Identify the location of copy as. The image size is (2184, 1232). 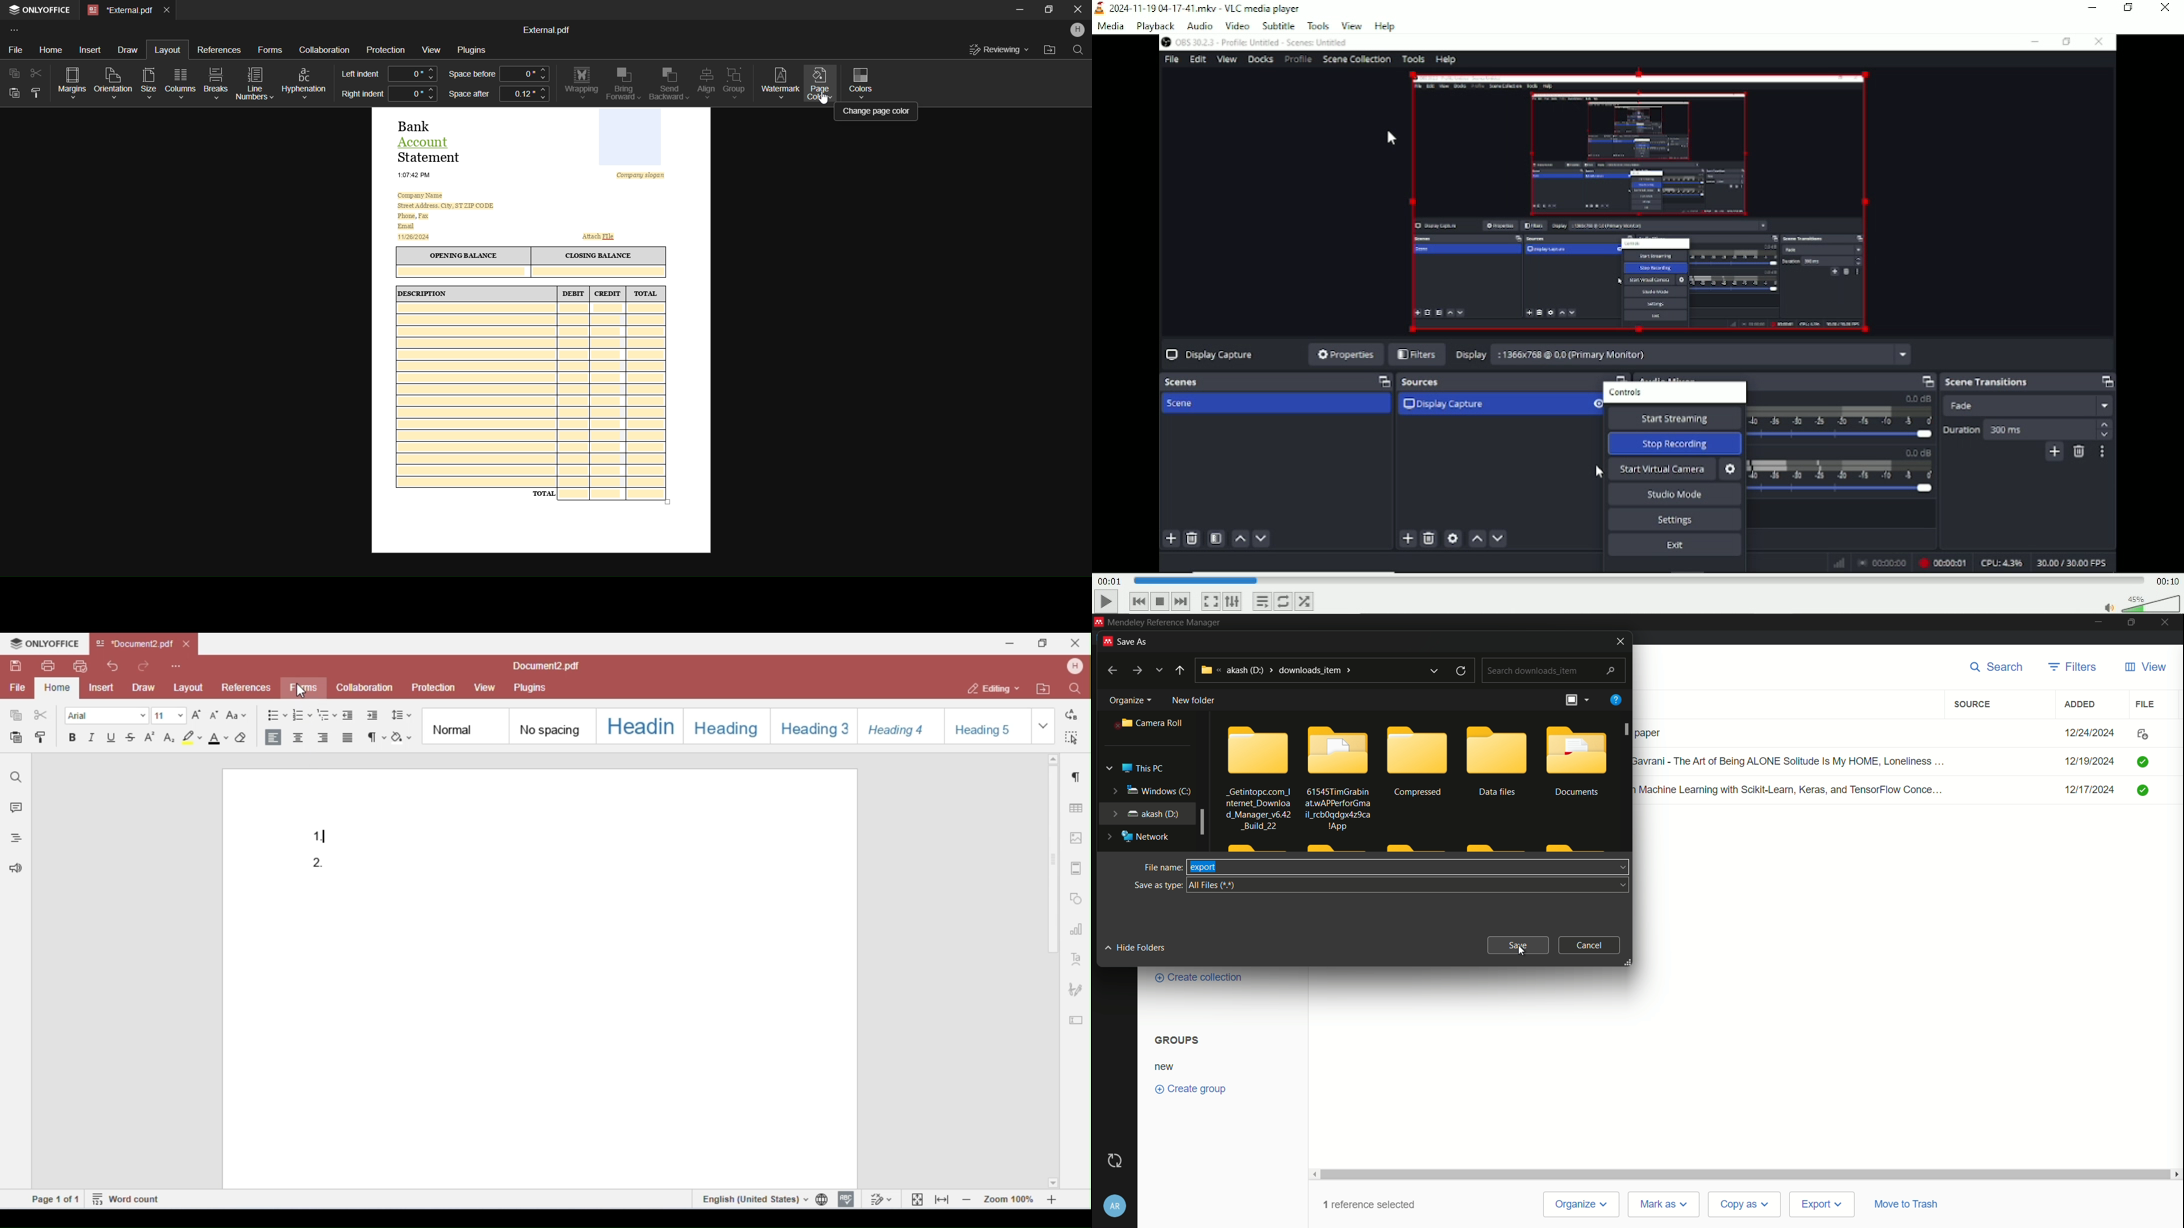
(1745, 1205).